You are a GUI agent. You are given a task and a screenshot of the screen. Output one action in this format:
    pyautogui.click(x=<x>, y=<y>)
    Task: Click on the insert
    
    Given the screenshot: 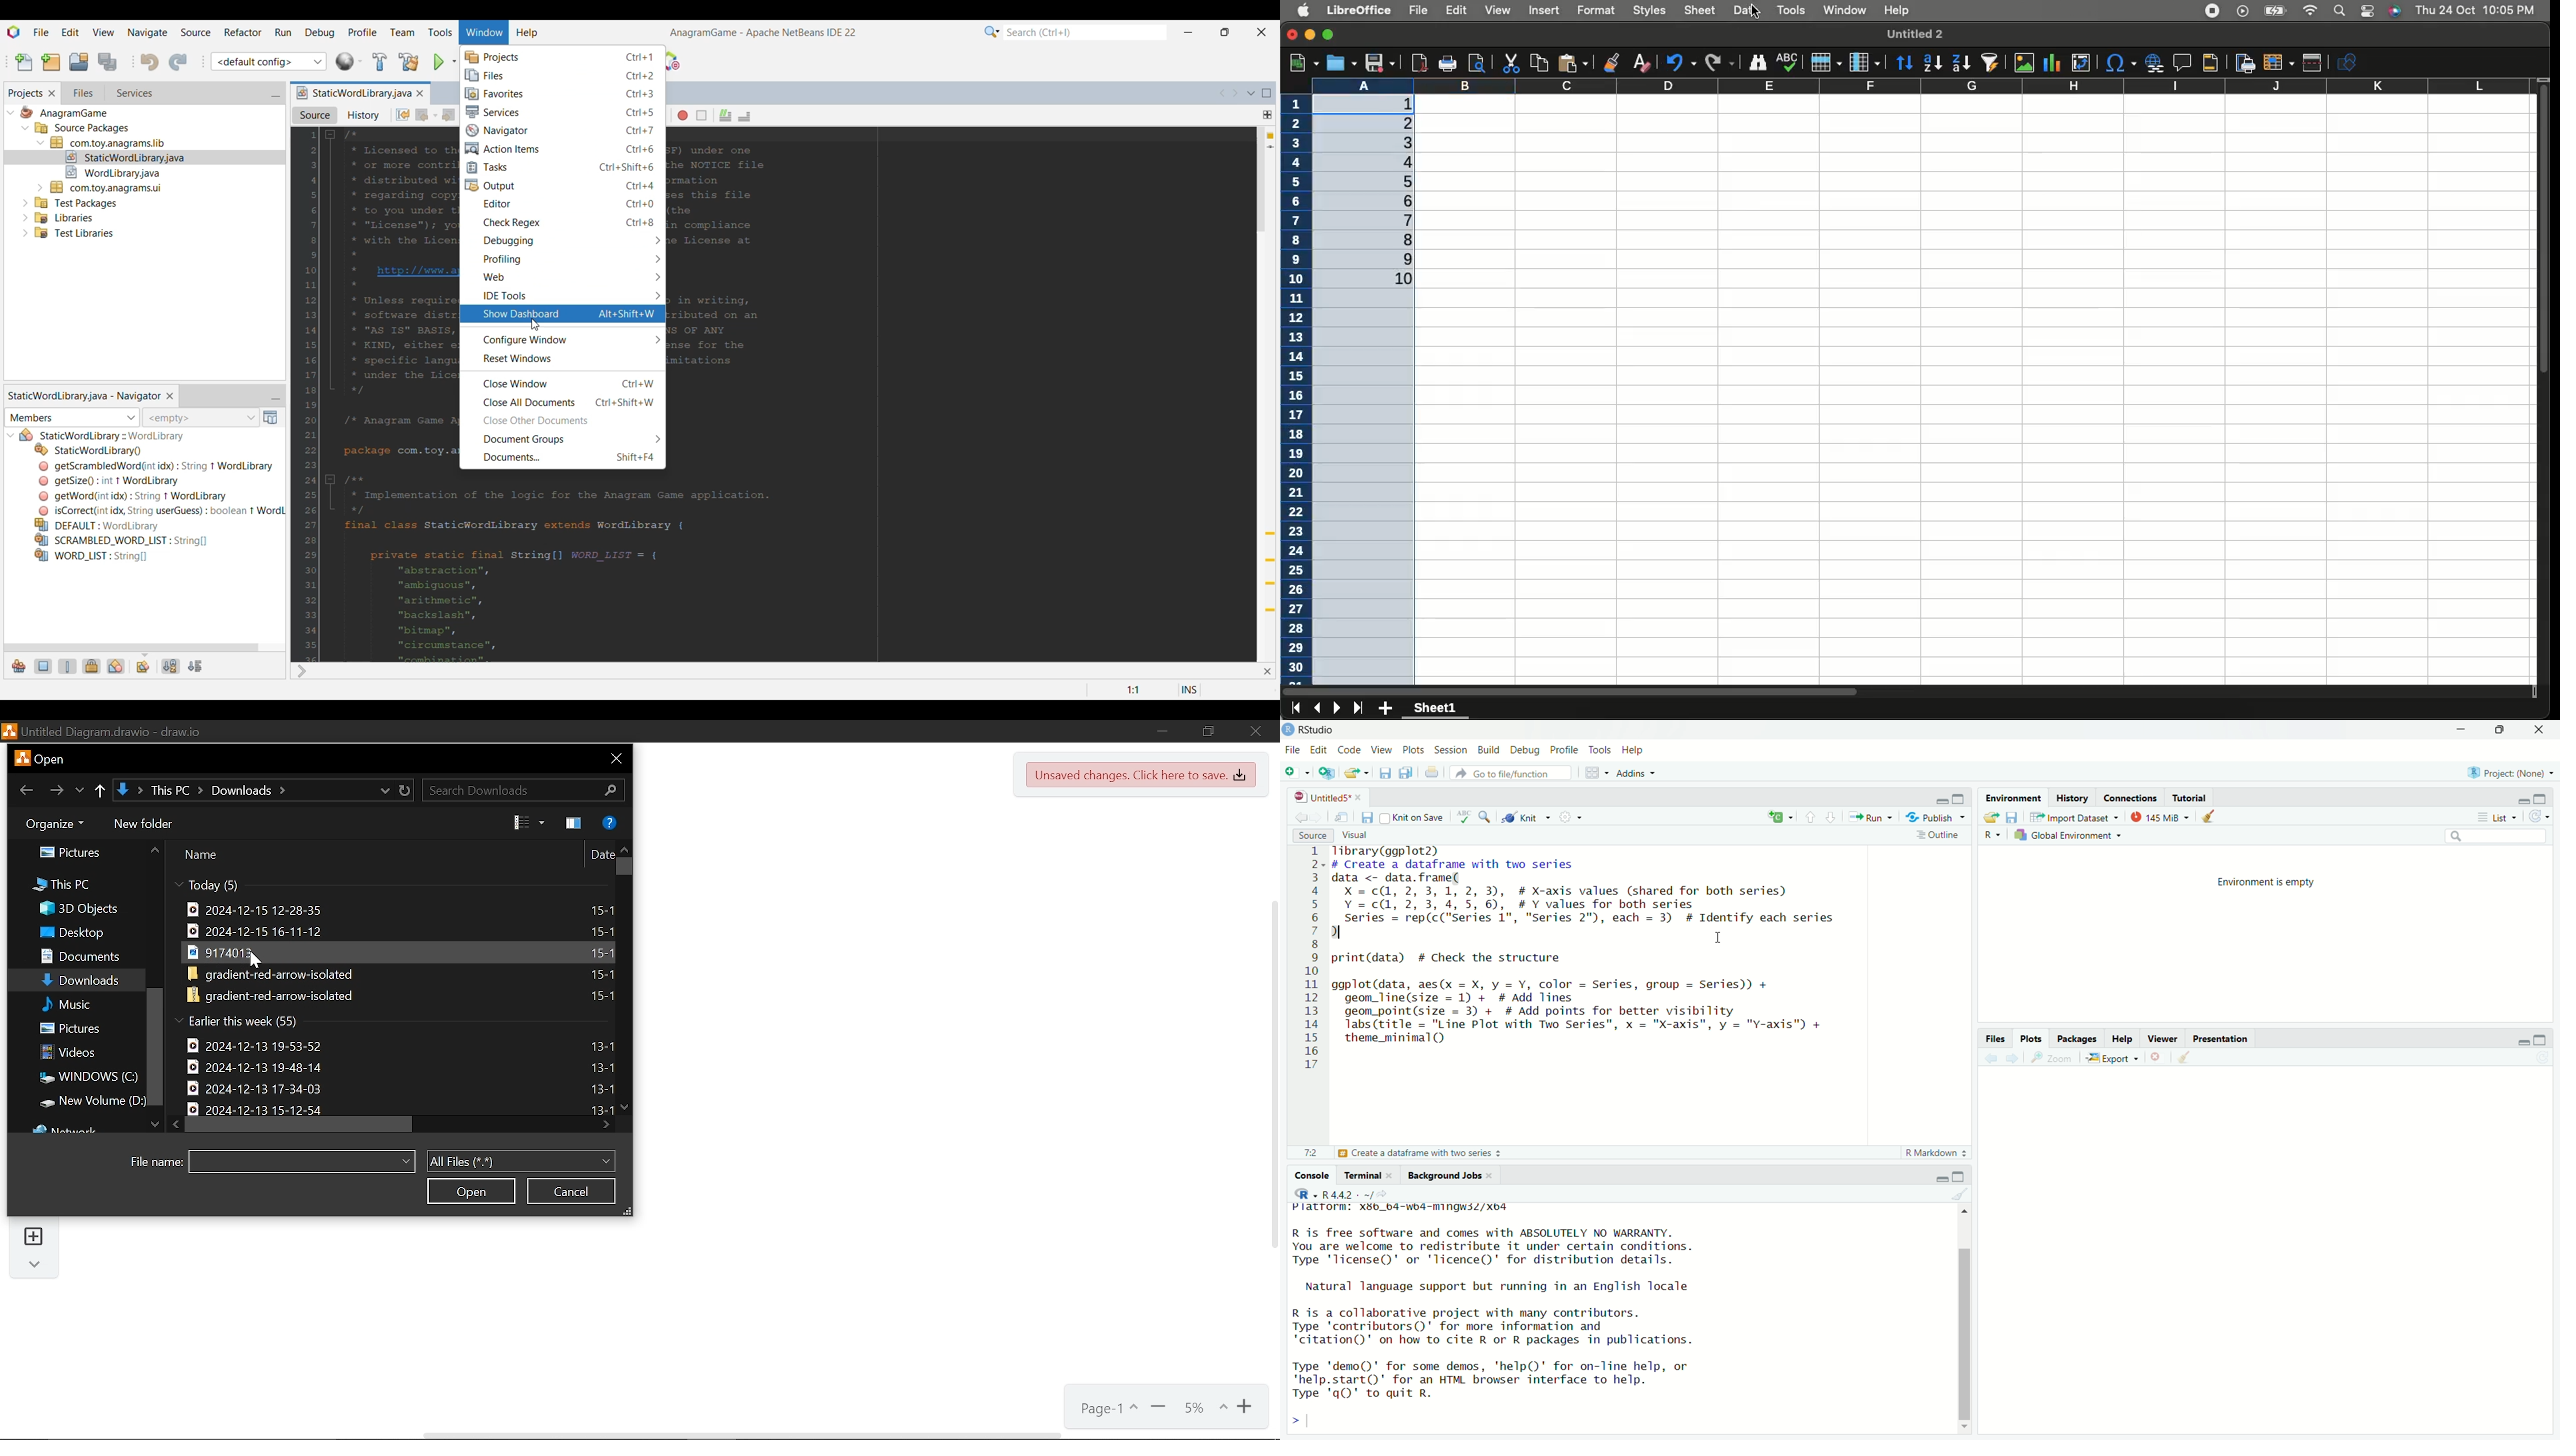 What is the action you would take?
    pyautogui.click(x=34, y=1235)
    